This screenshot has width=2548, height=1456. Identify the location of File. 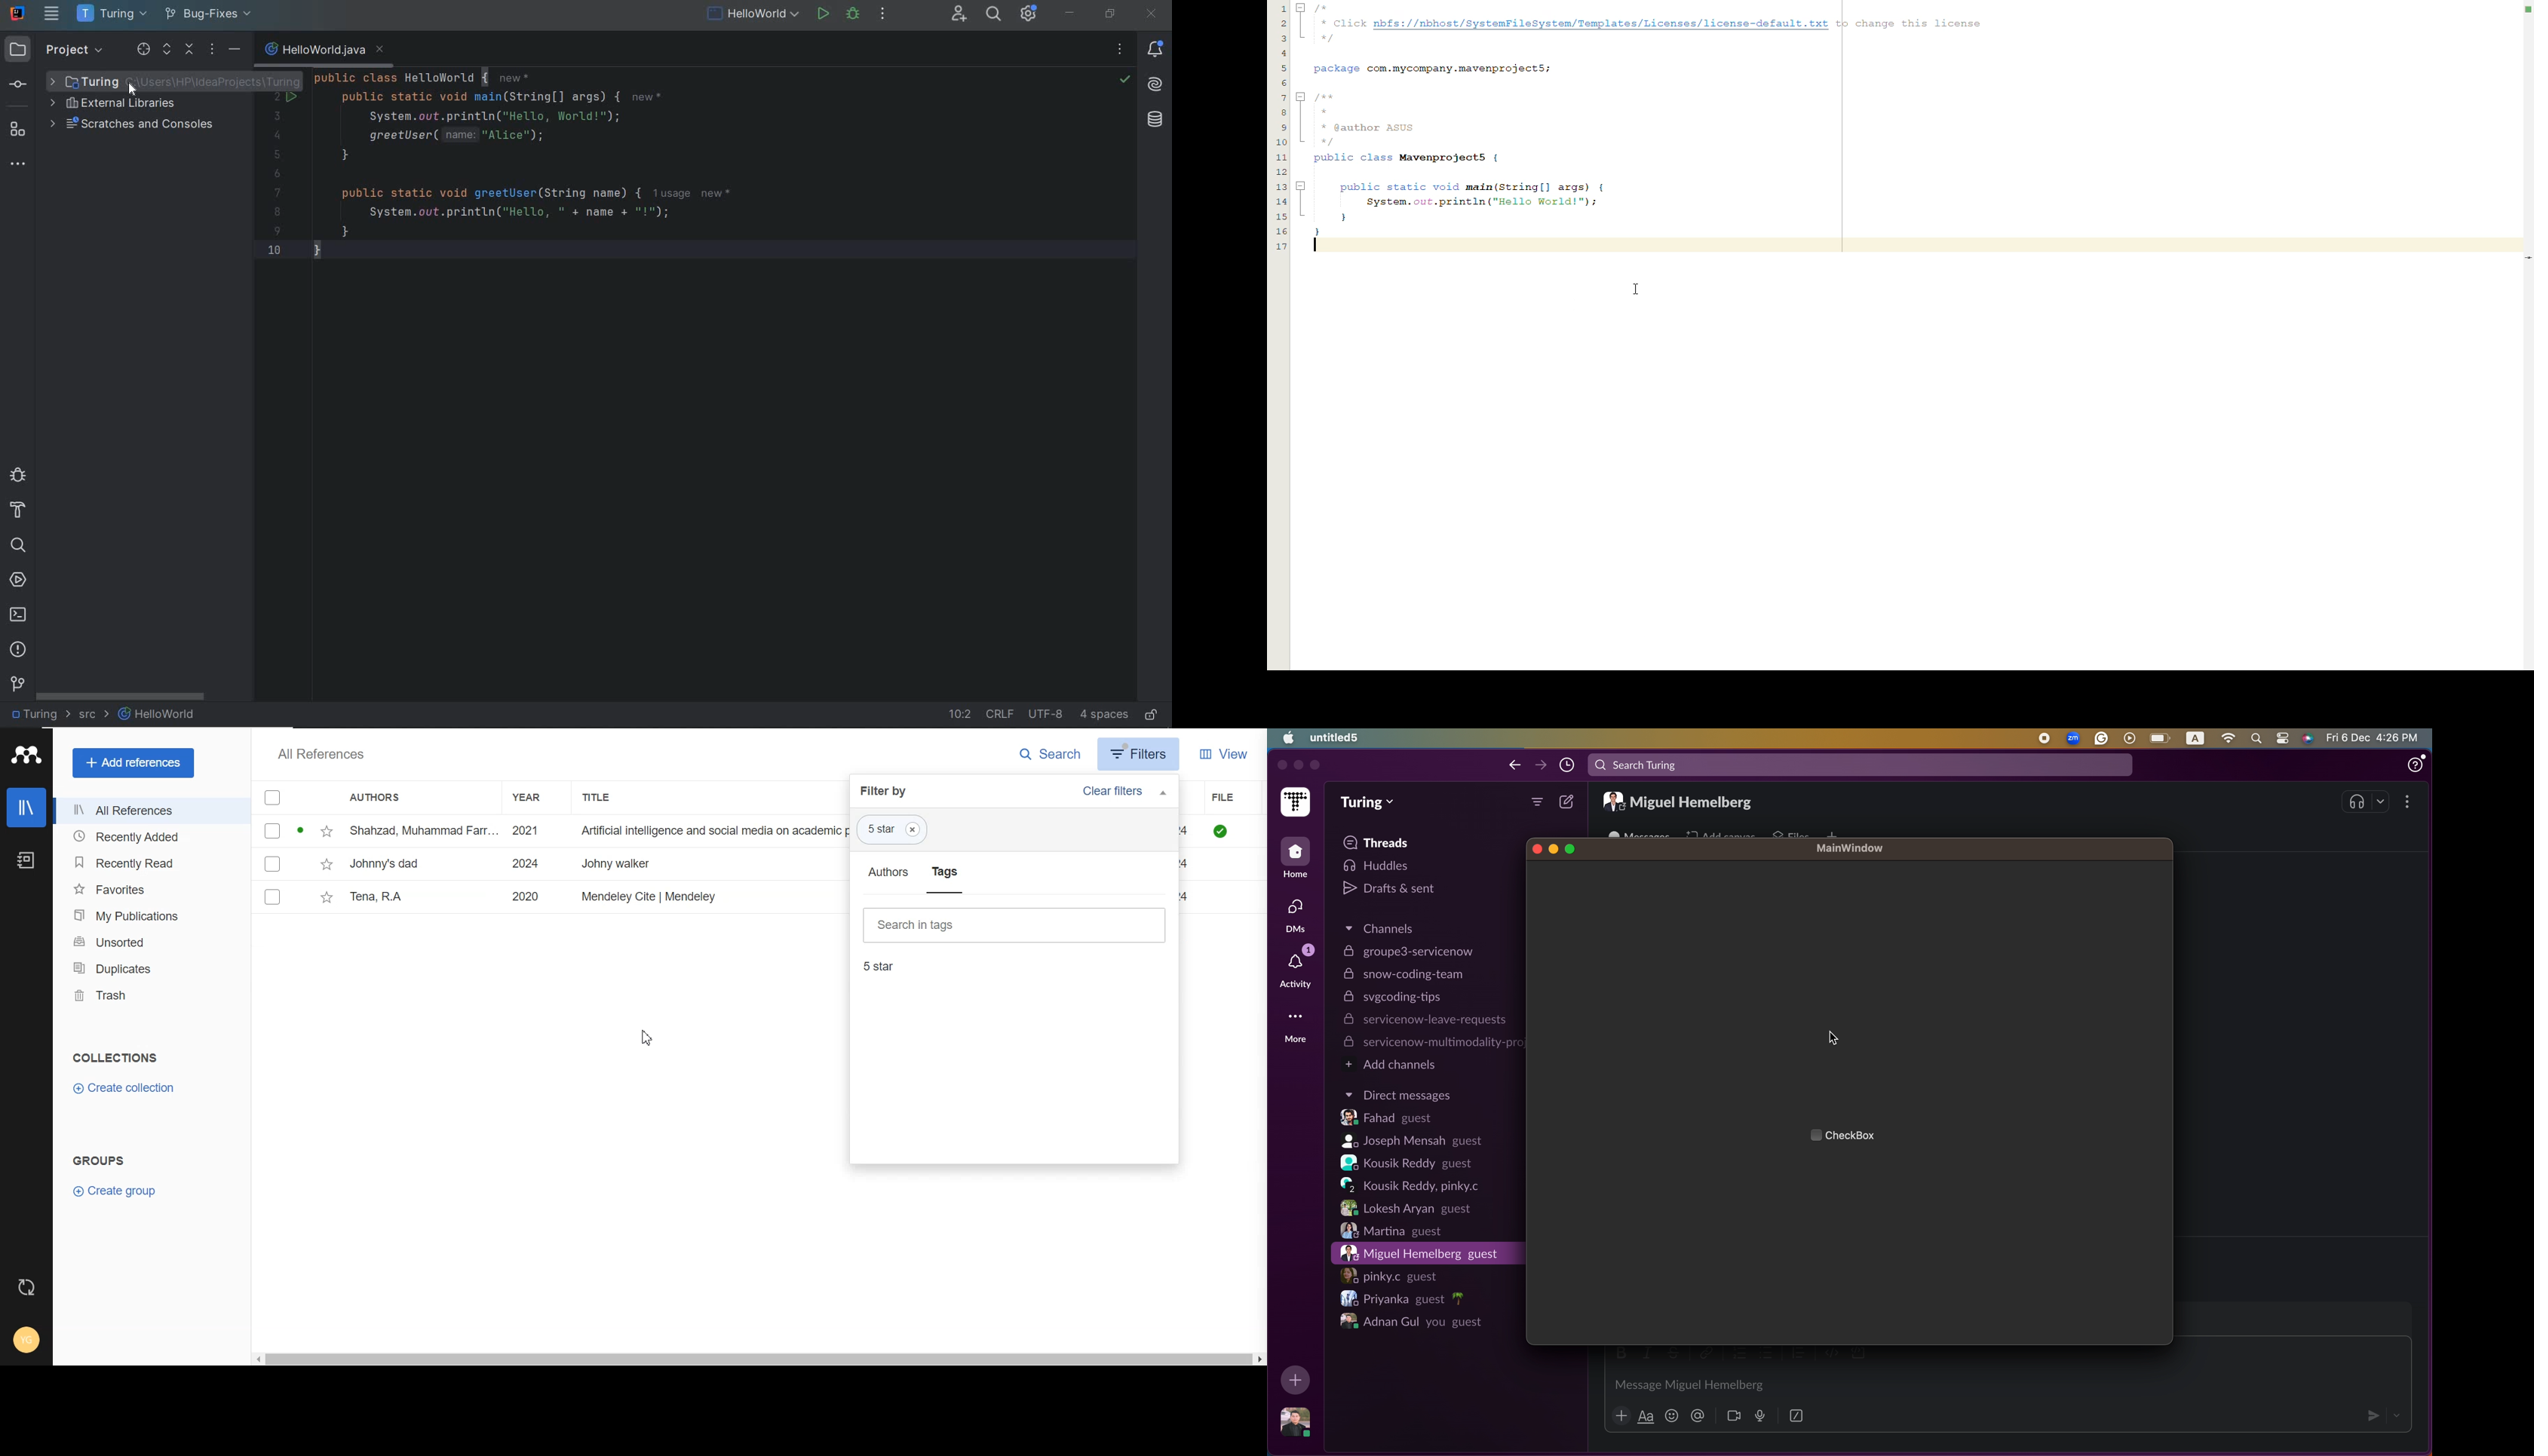
(550, 897).